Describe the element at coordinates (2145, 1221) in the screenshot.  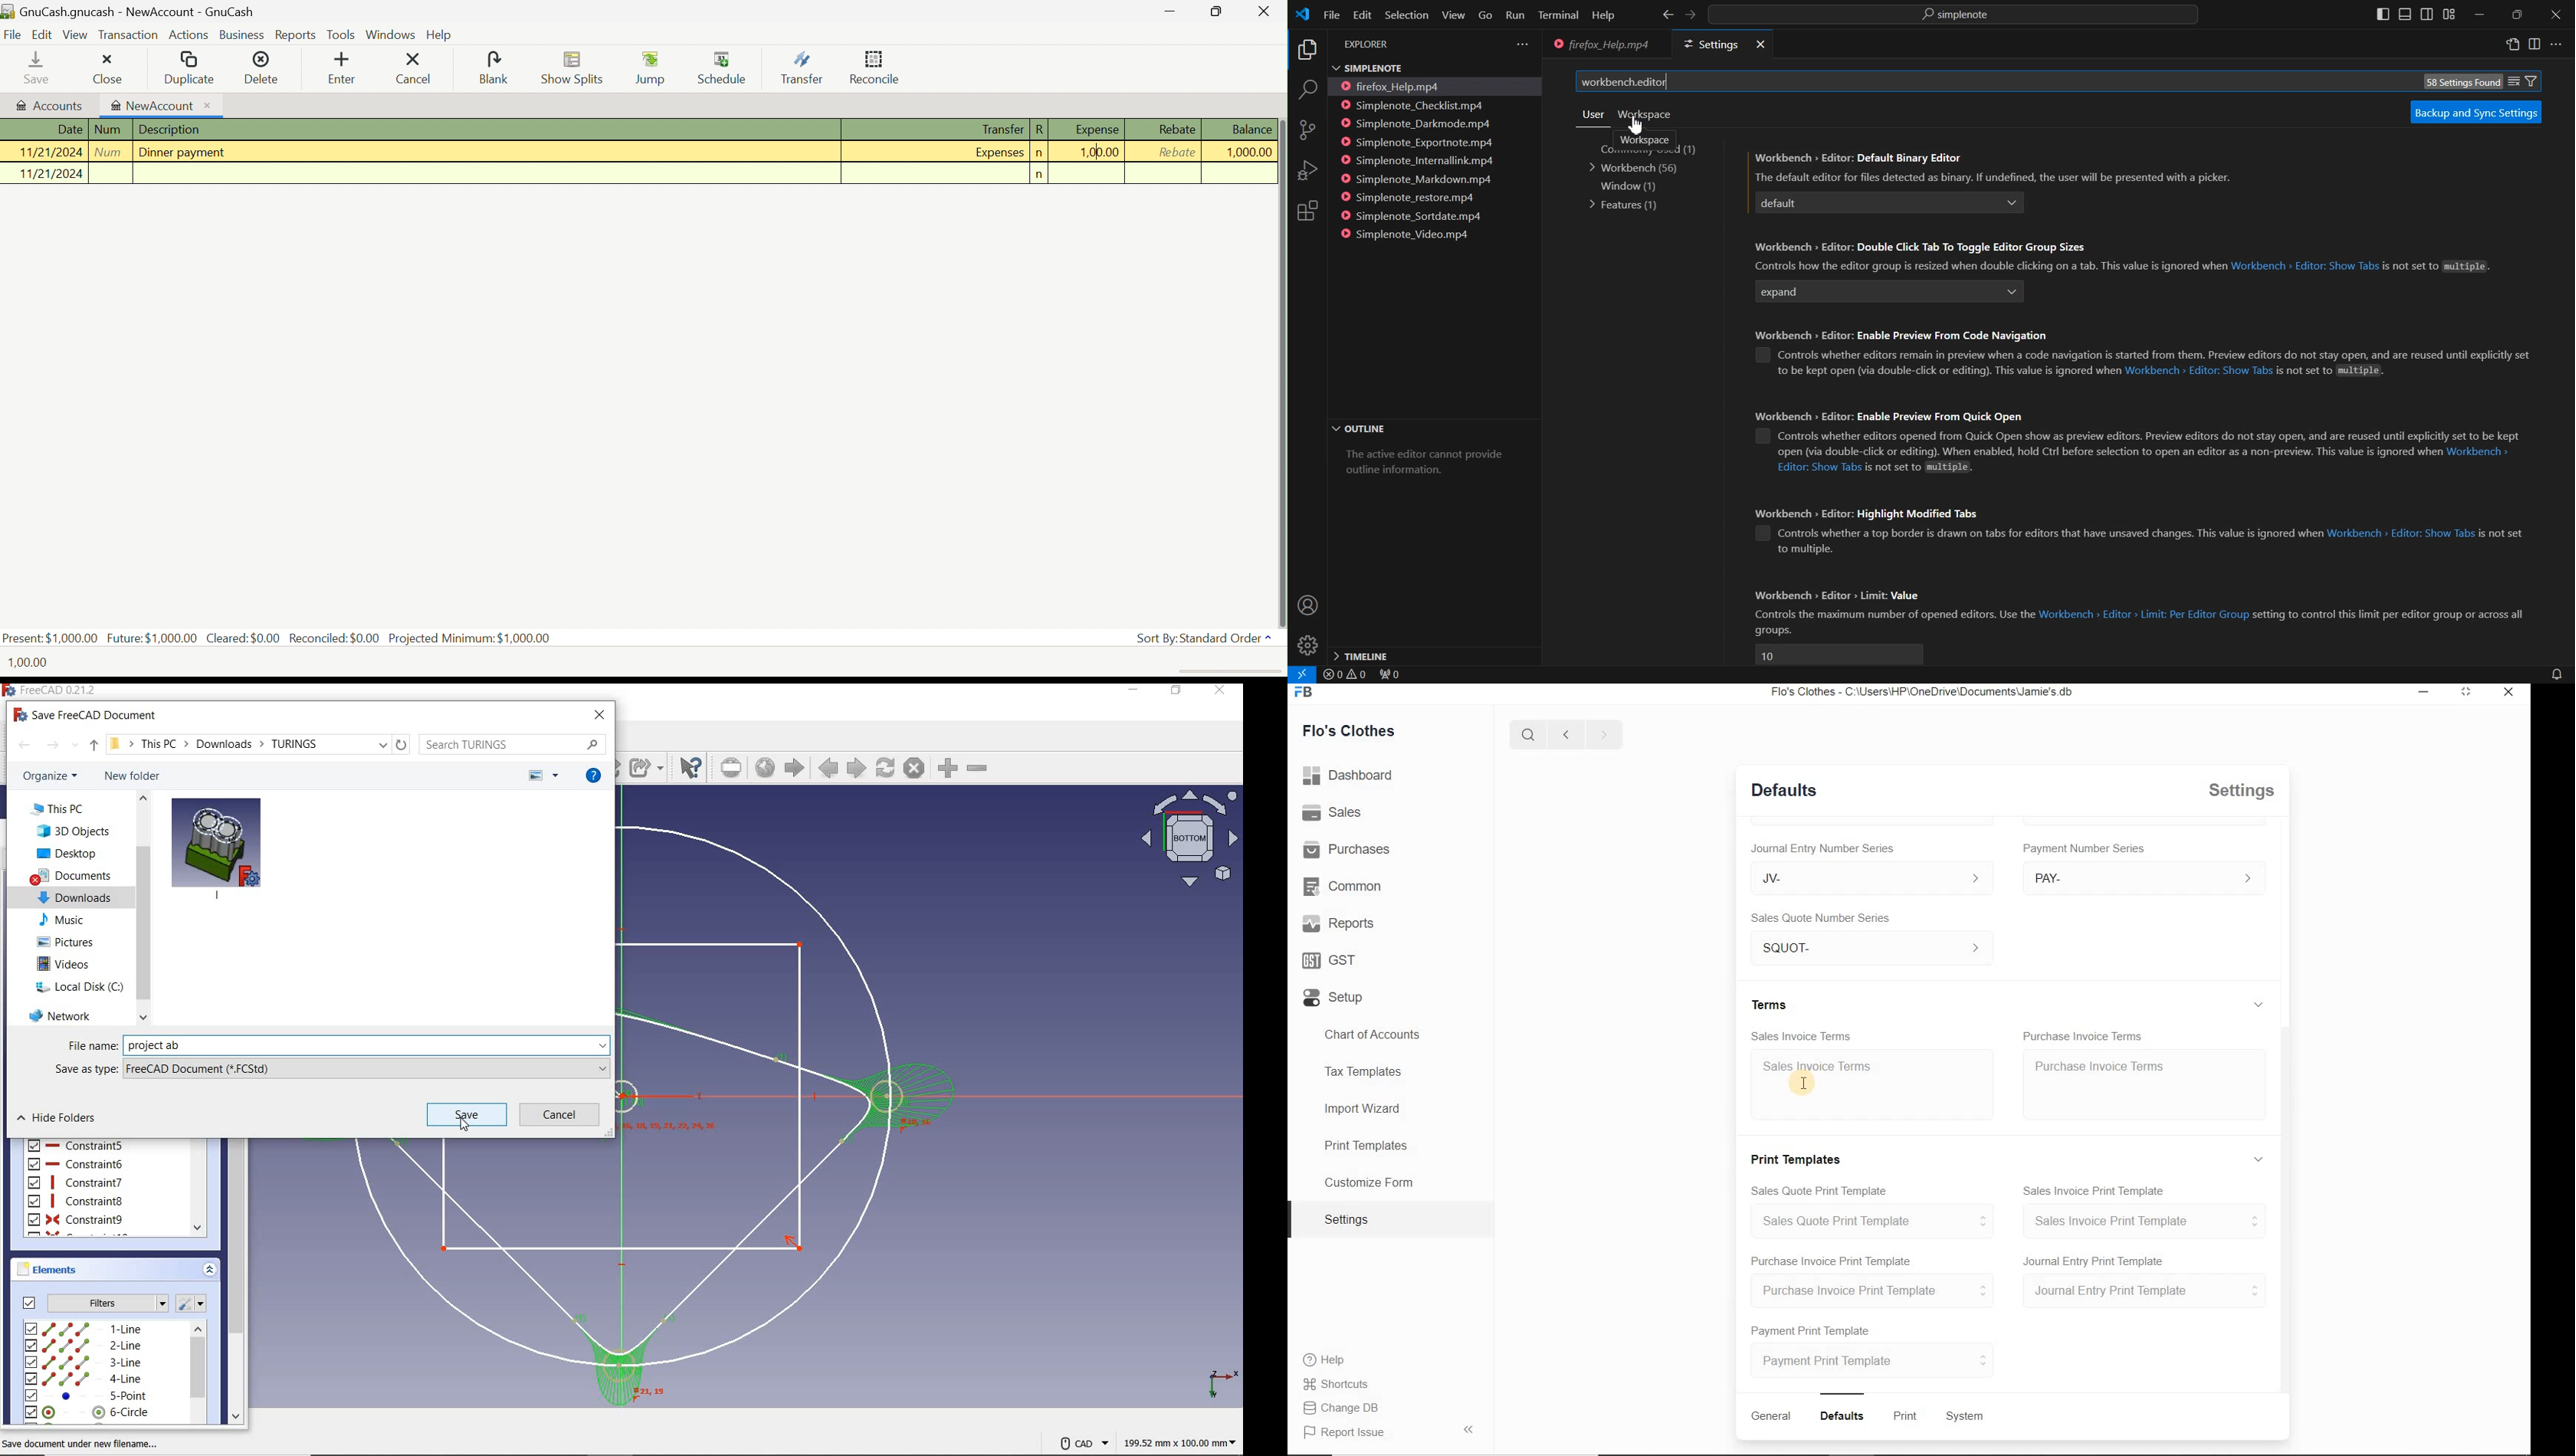
I see `Sales Invoice Print Template` at that location.